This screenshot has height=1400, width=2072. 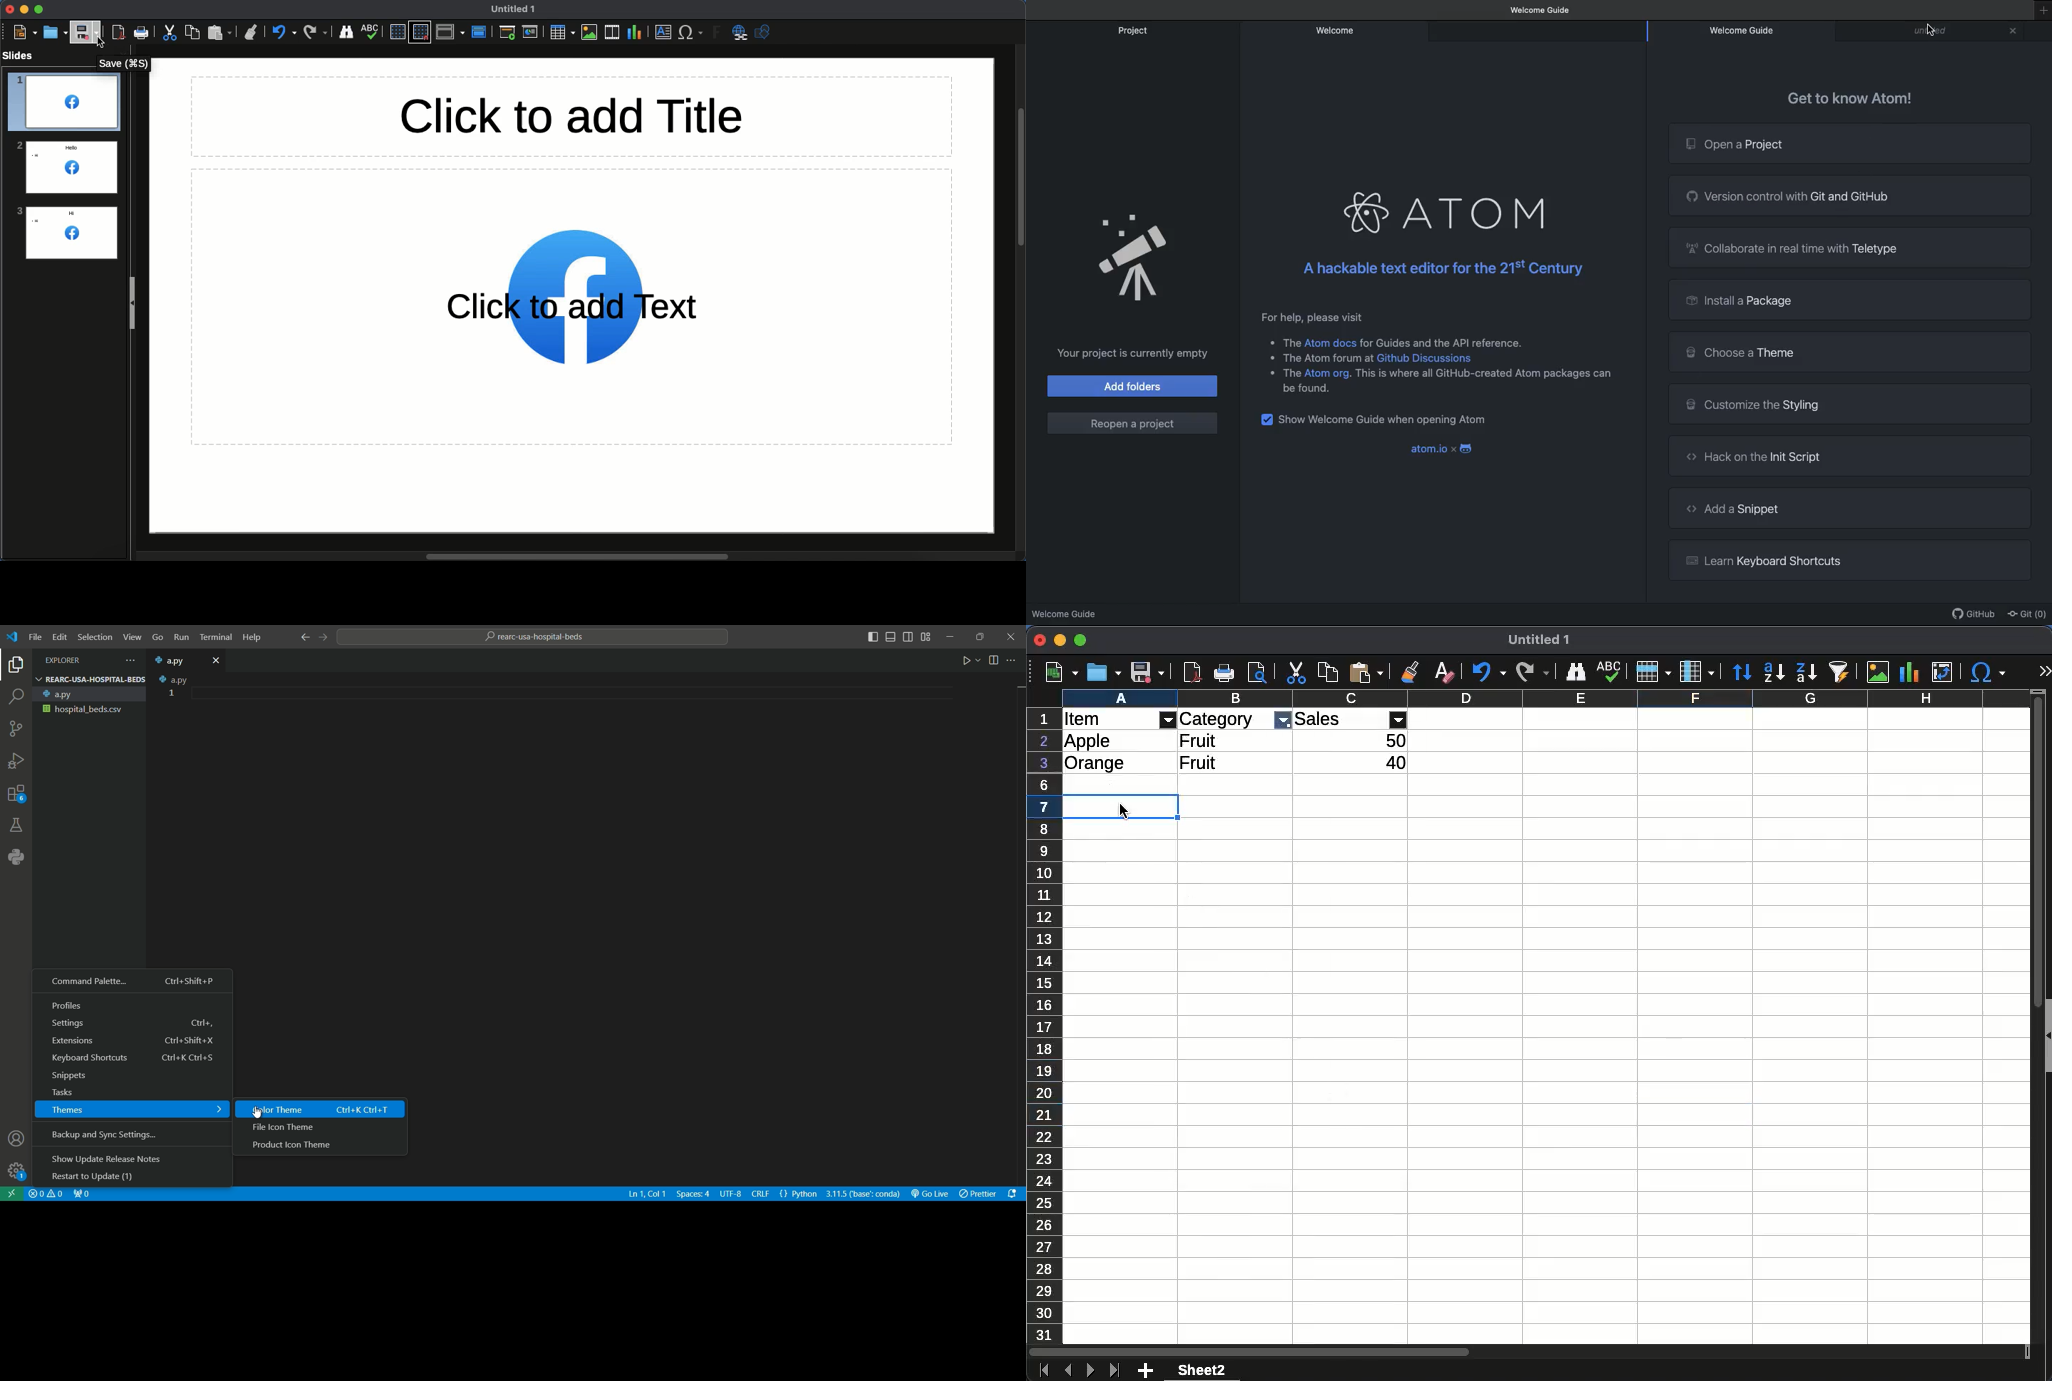 What do you see at coordinates (15, 761) in the screenshot?
I see `run or debugging` at bounding box center [15, 761].